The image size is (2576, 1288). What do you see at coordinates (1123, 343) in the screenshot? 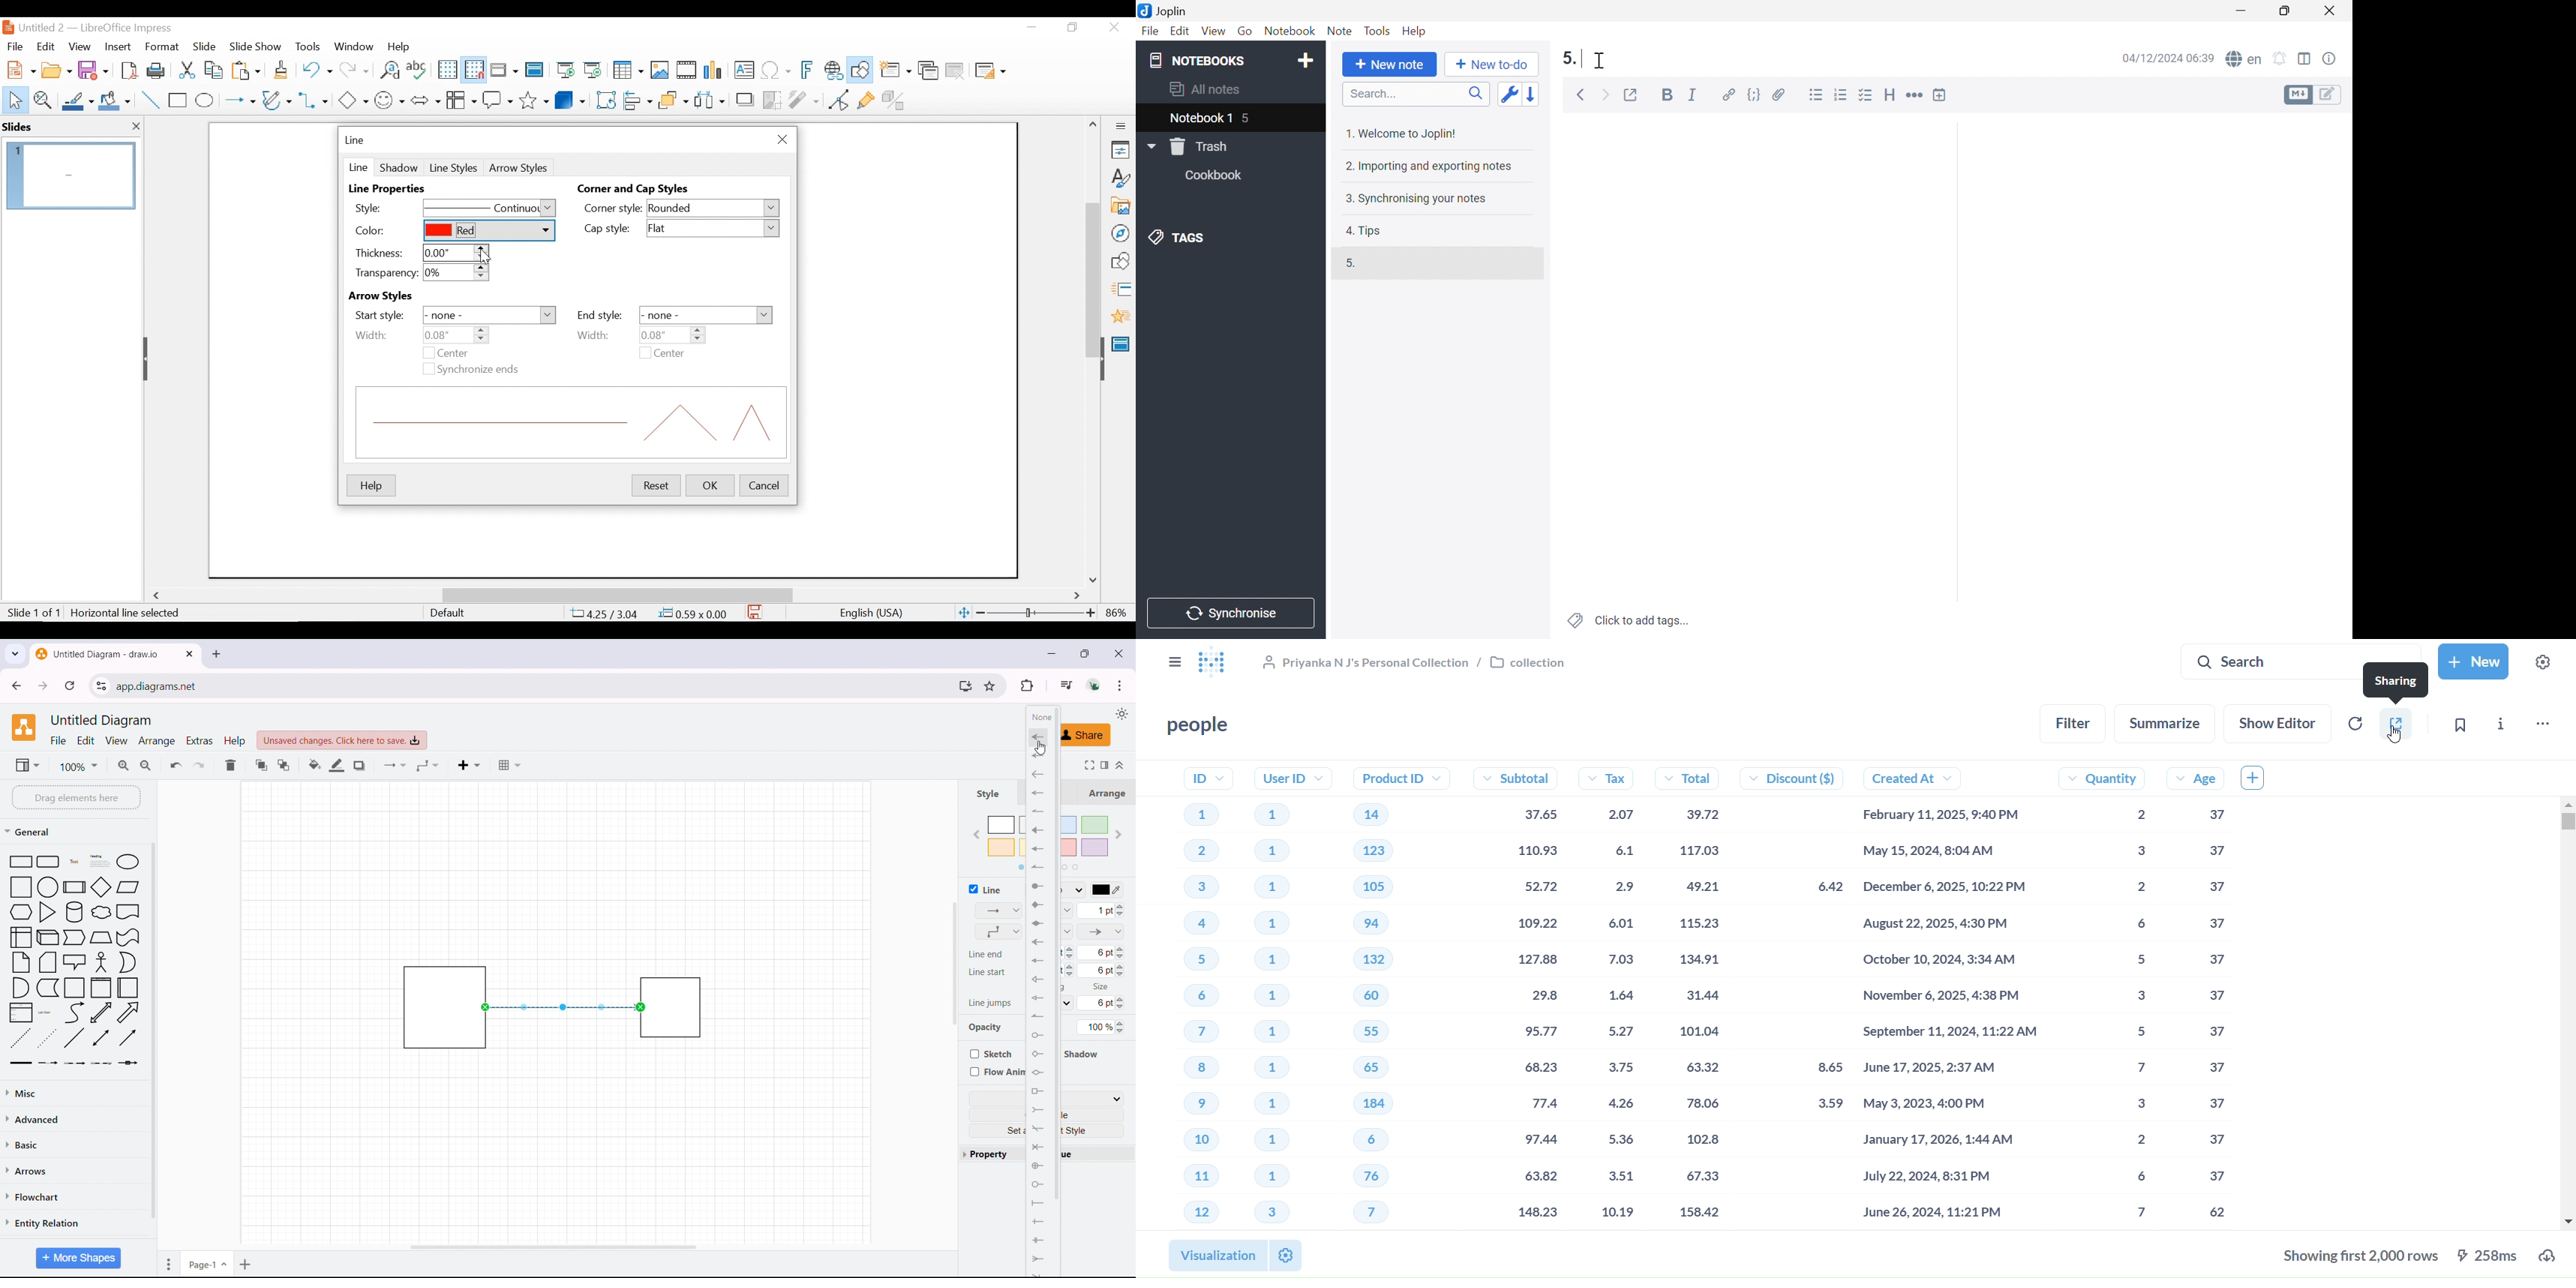
I see `Master Slide` at bounding box center [1123, 343].